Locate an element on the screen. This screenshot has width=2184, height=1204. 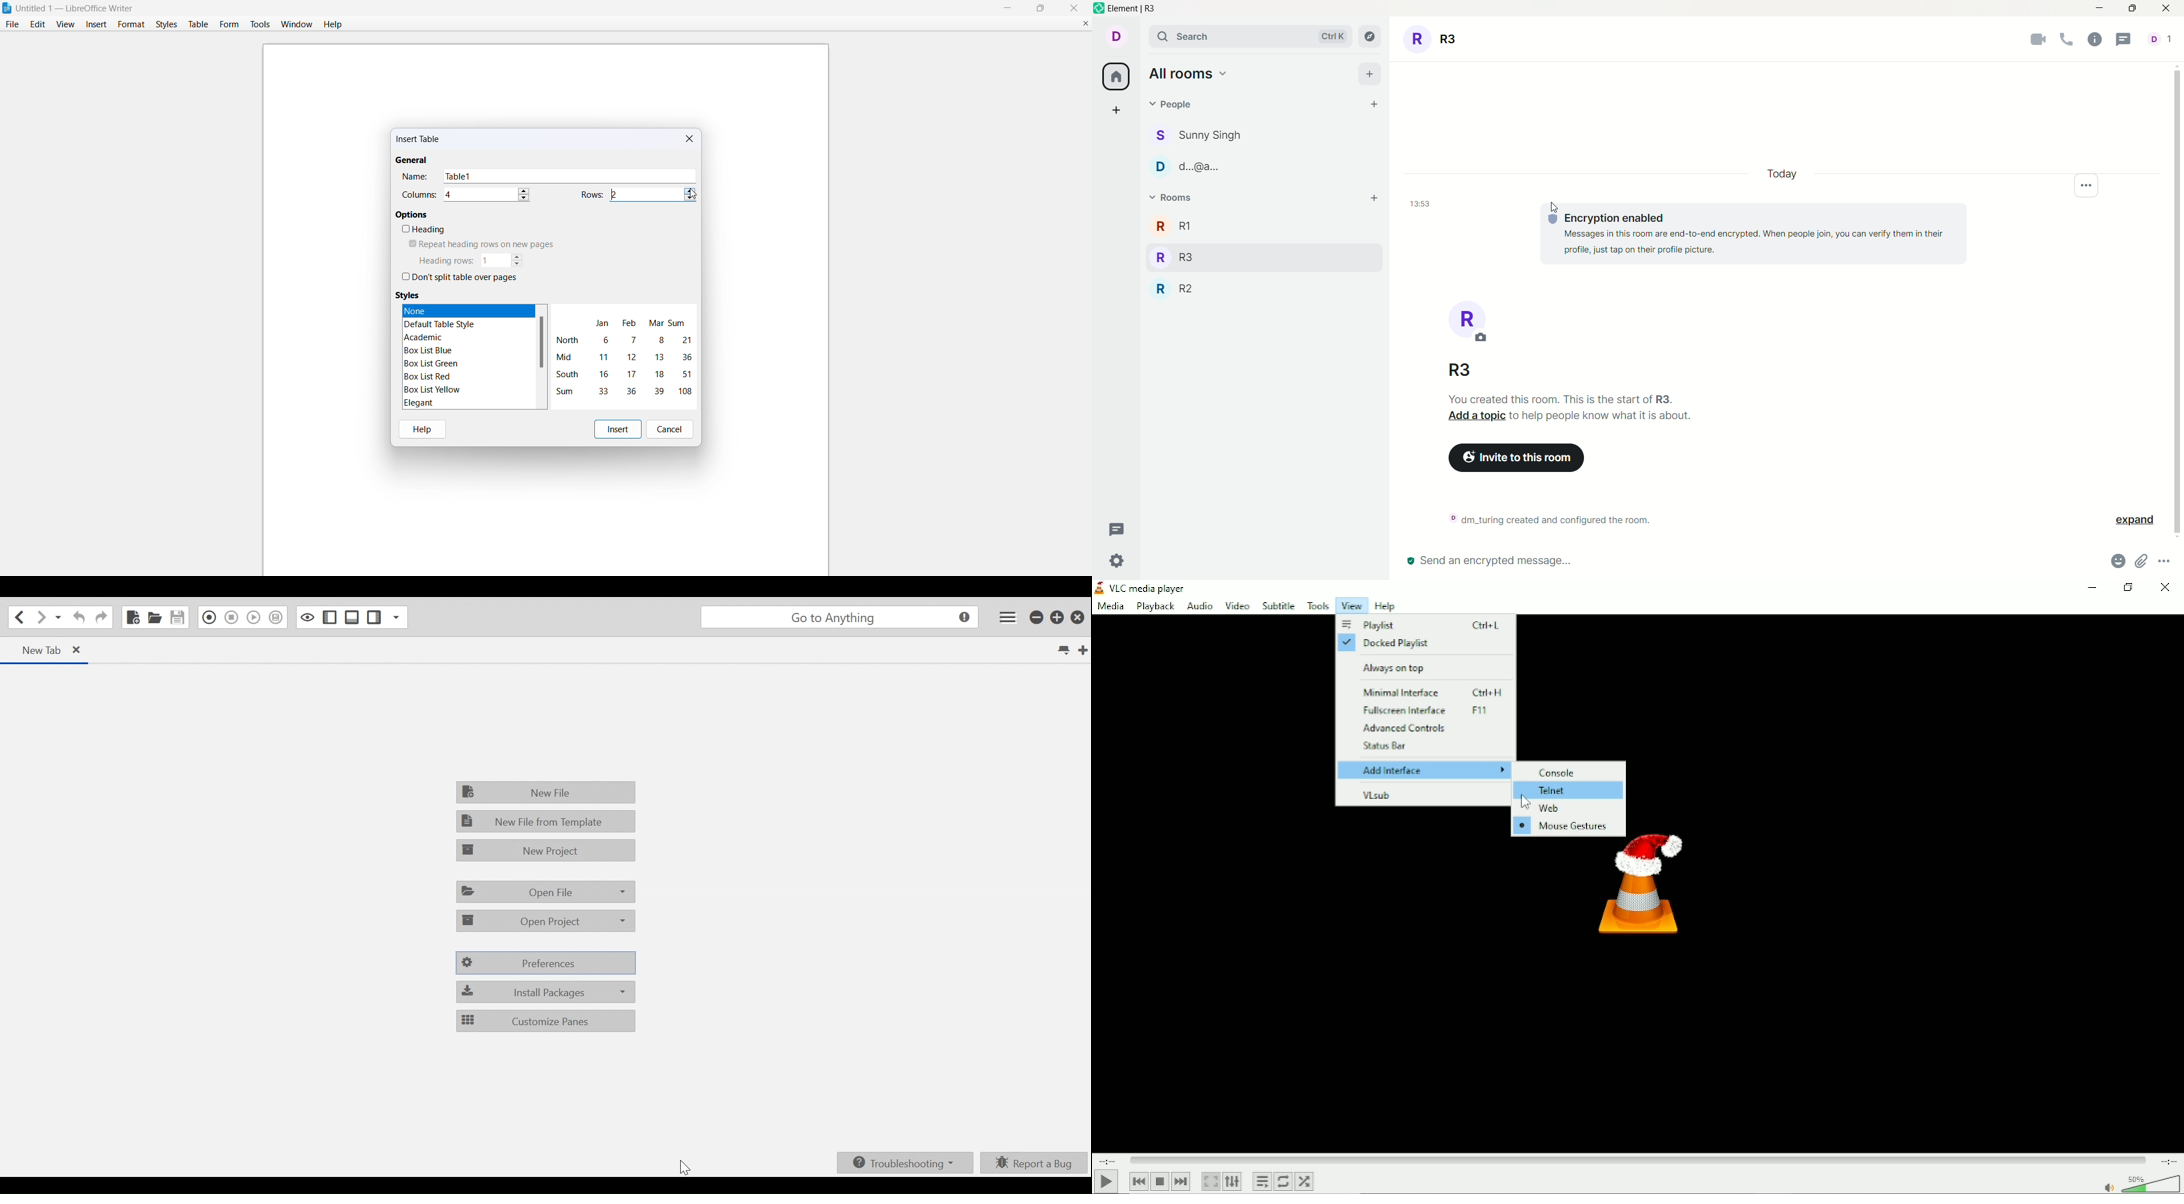
text is located at coordinates (1755, 234).